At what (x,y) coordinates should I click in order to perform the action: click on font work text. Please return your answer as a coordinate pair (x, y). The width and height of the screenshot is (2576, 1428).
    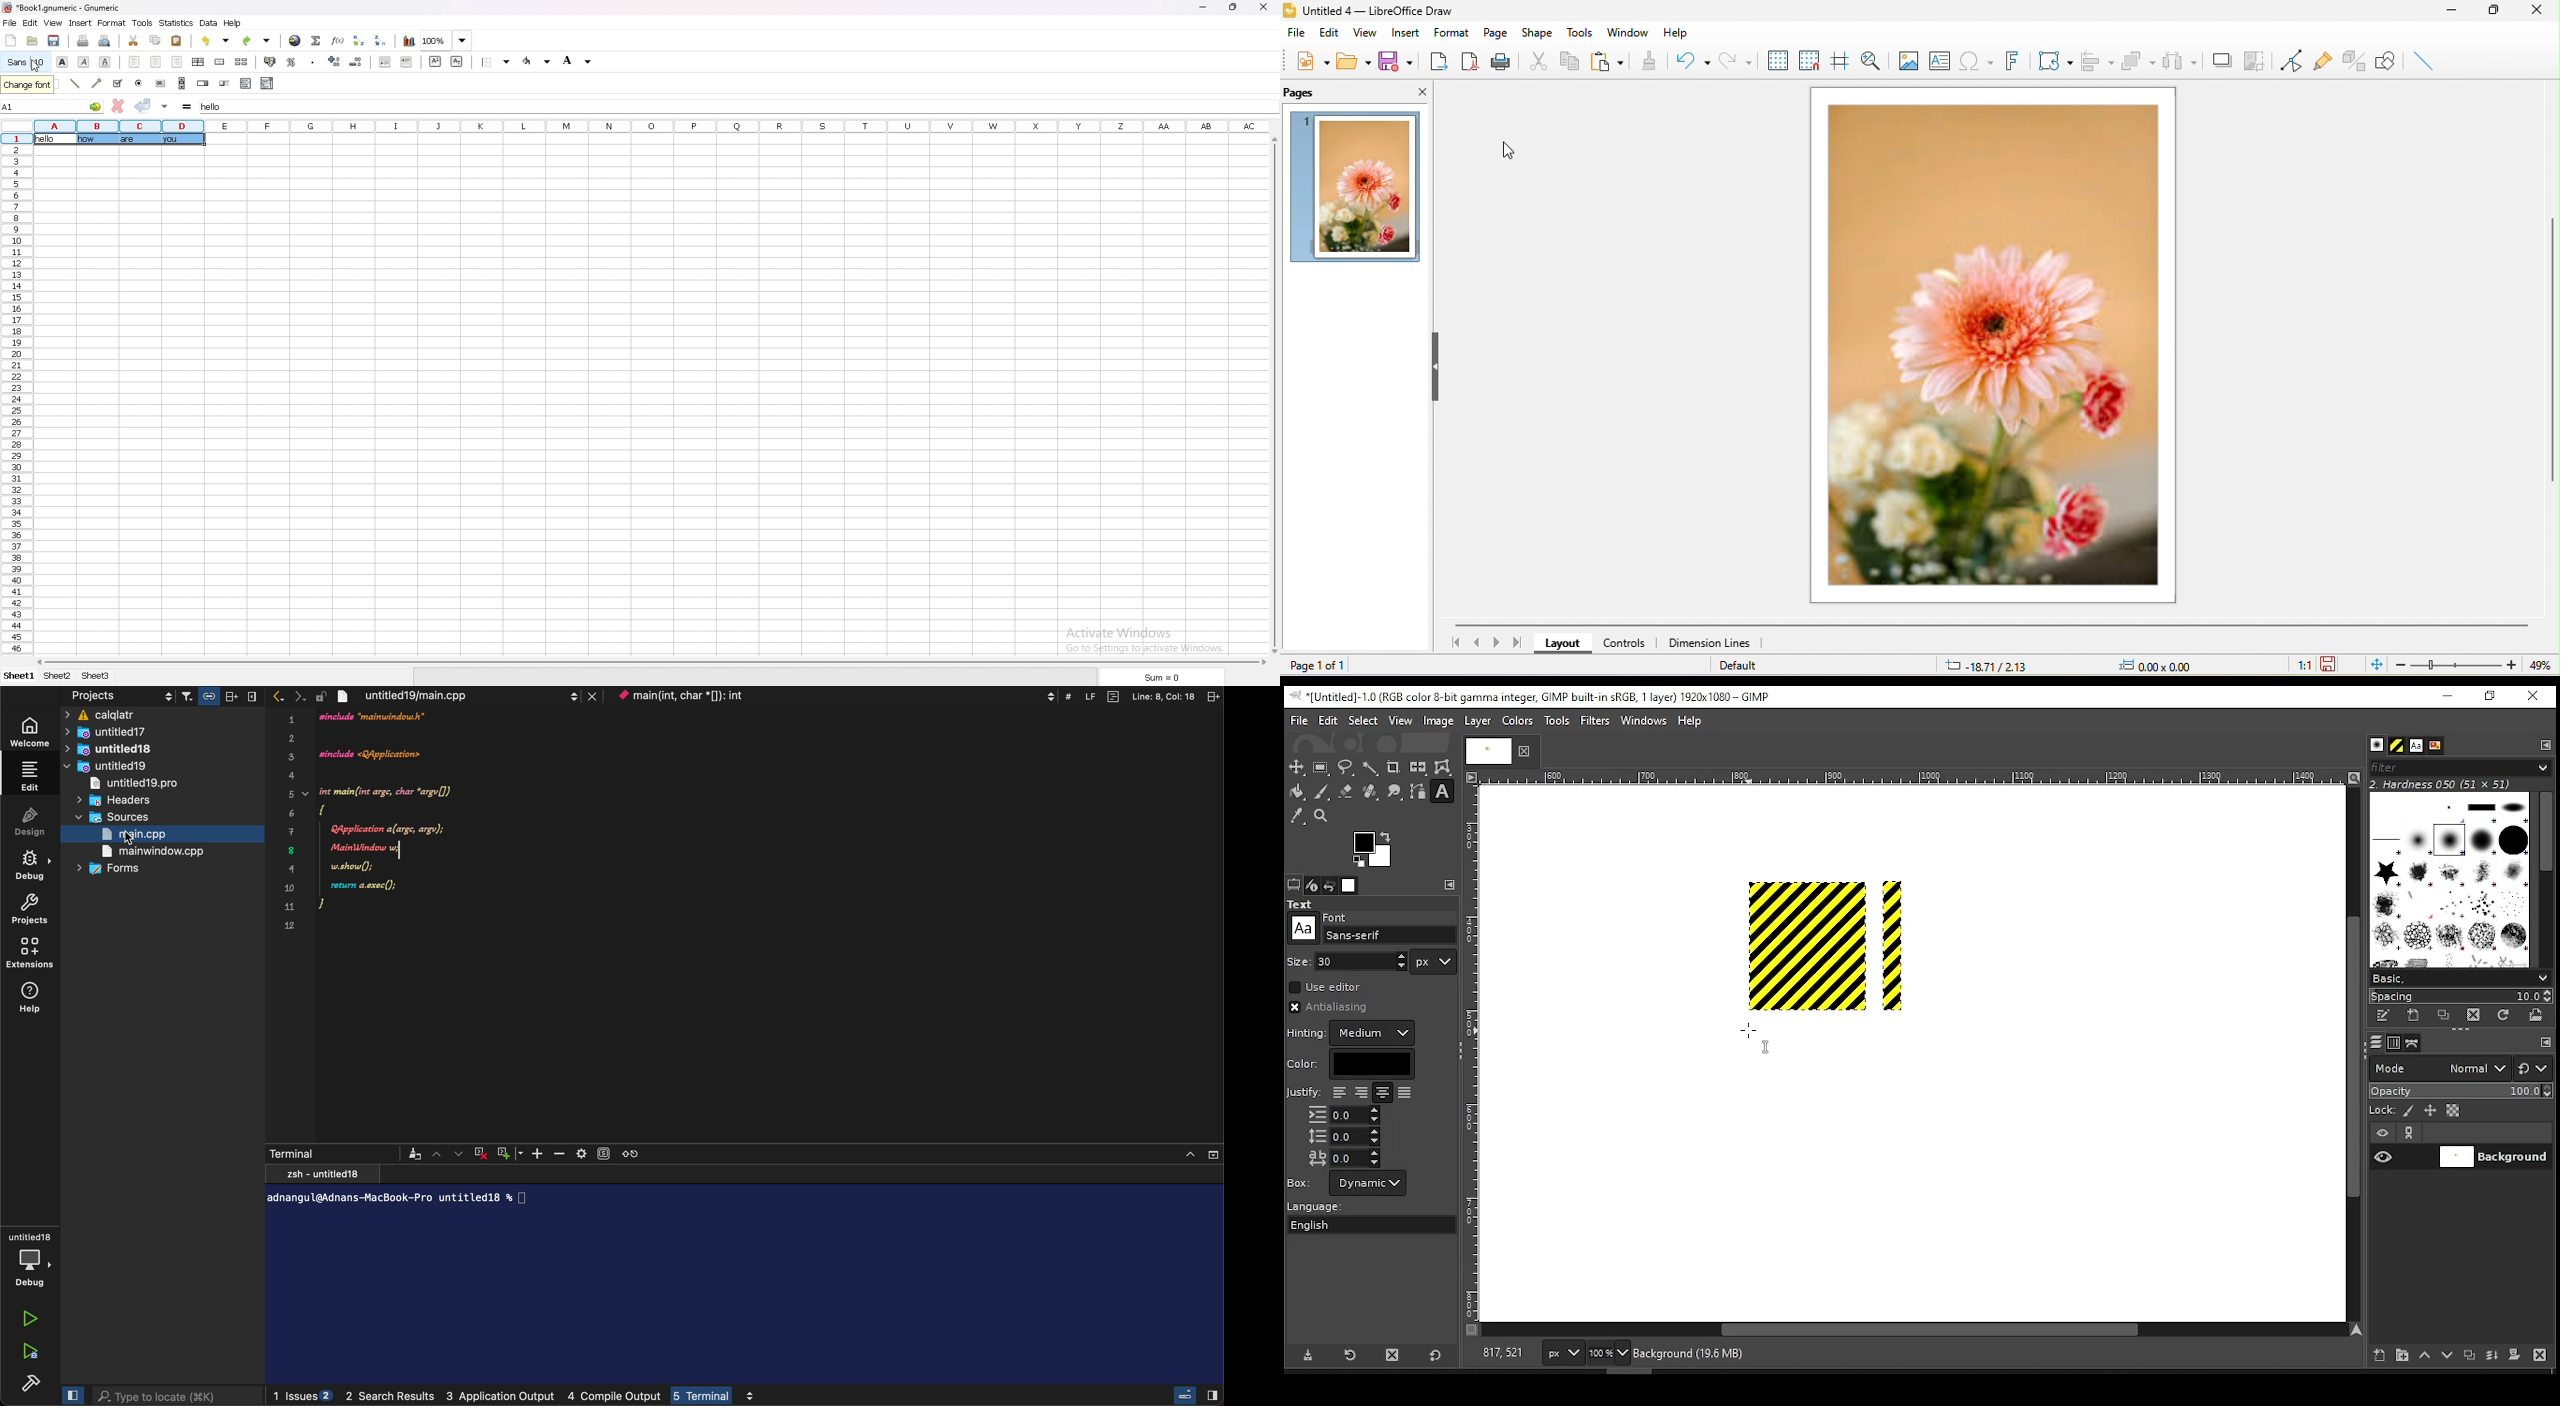
    Looking at the image, I should click on (2015, 64).